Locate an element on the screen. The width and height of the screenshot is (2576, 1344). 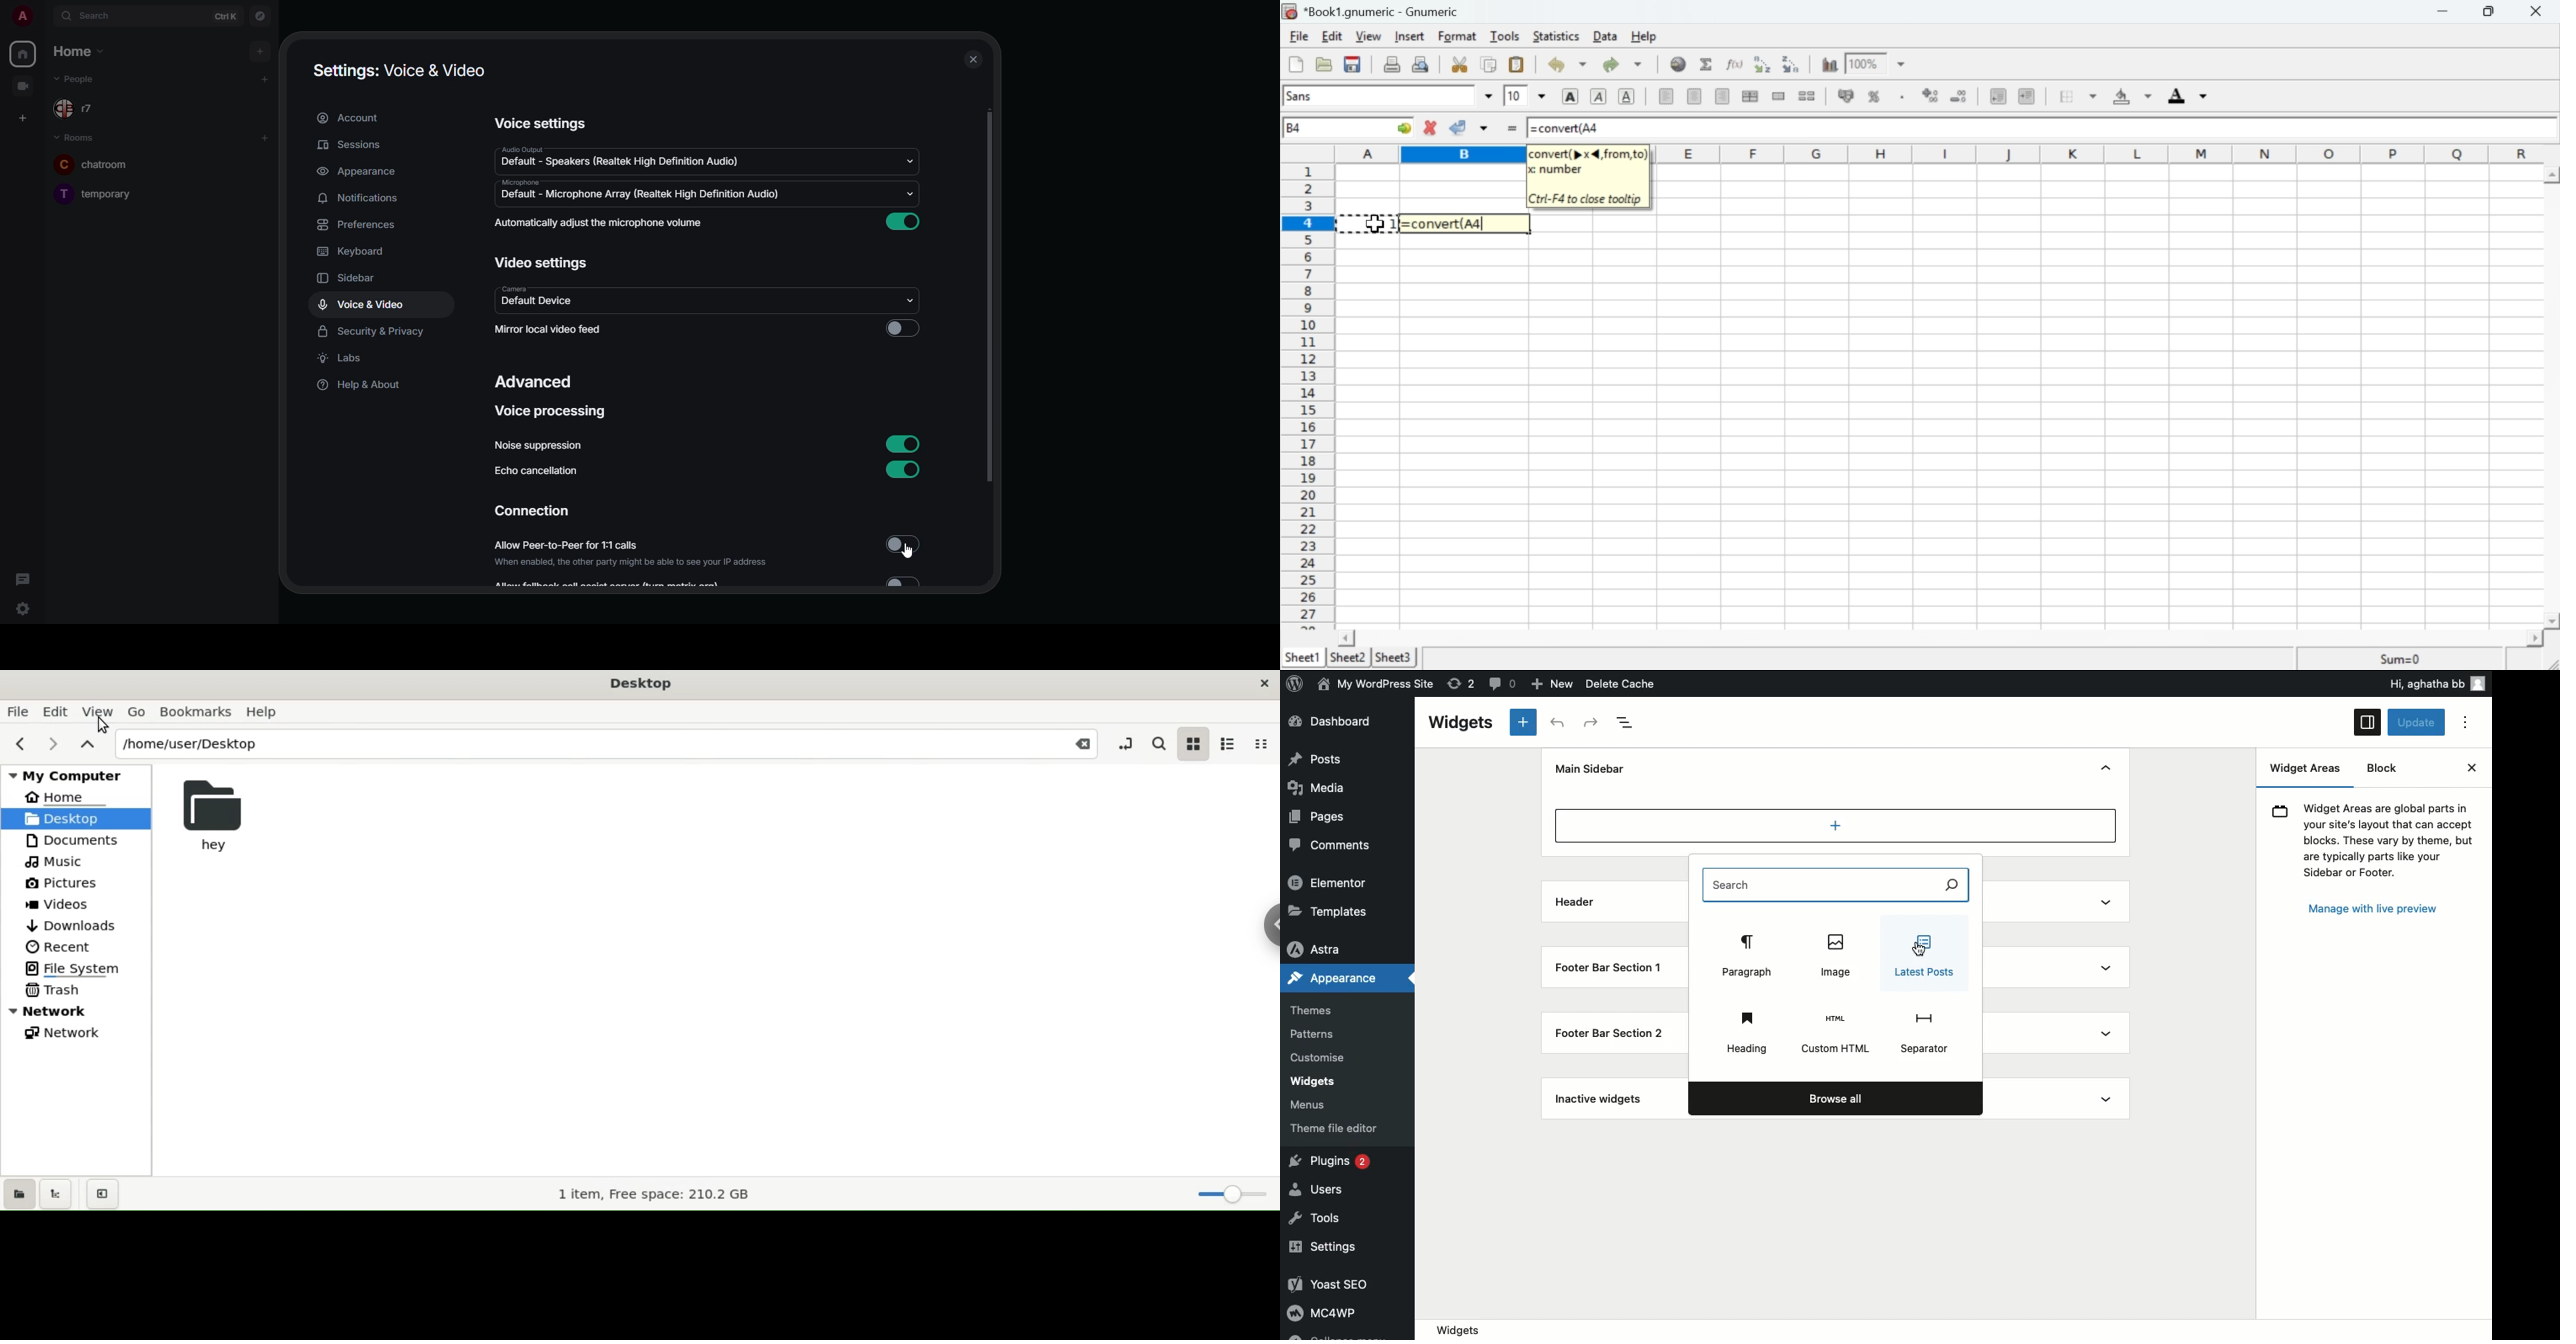
Add block is located at coordinates (1836, 825).